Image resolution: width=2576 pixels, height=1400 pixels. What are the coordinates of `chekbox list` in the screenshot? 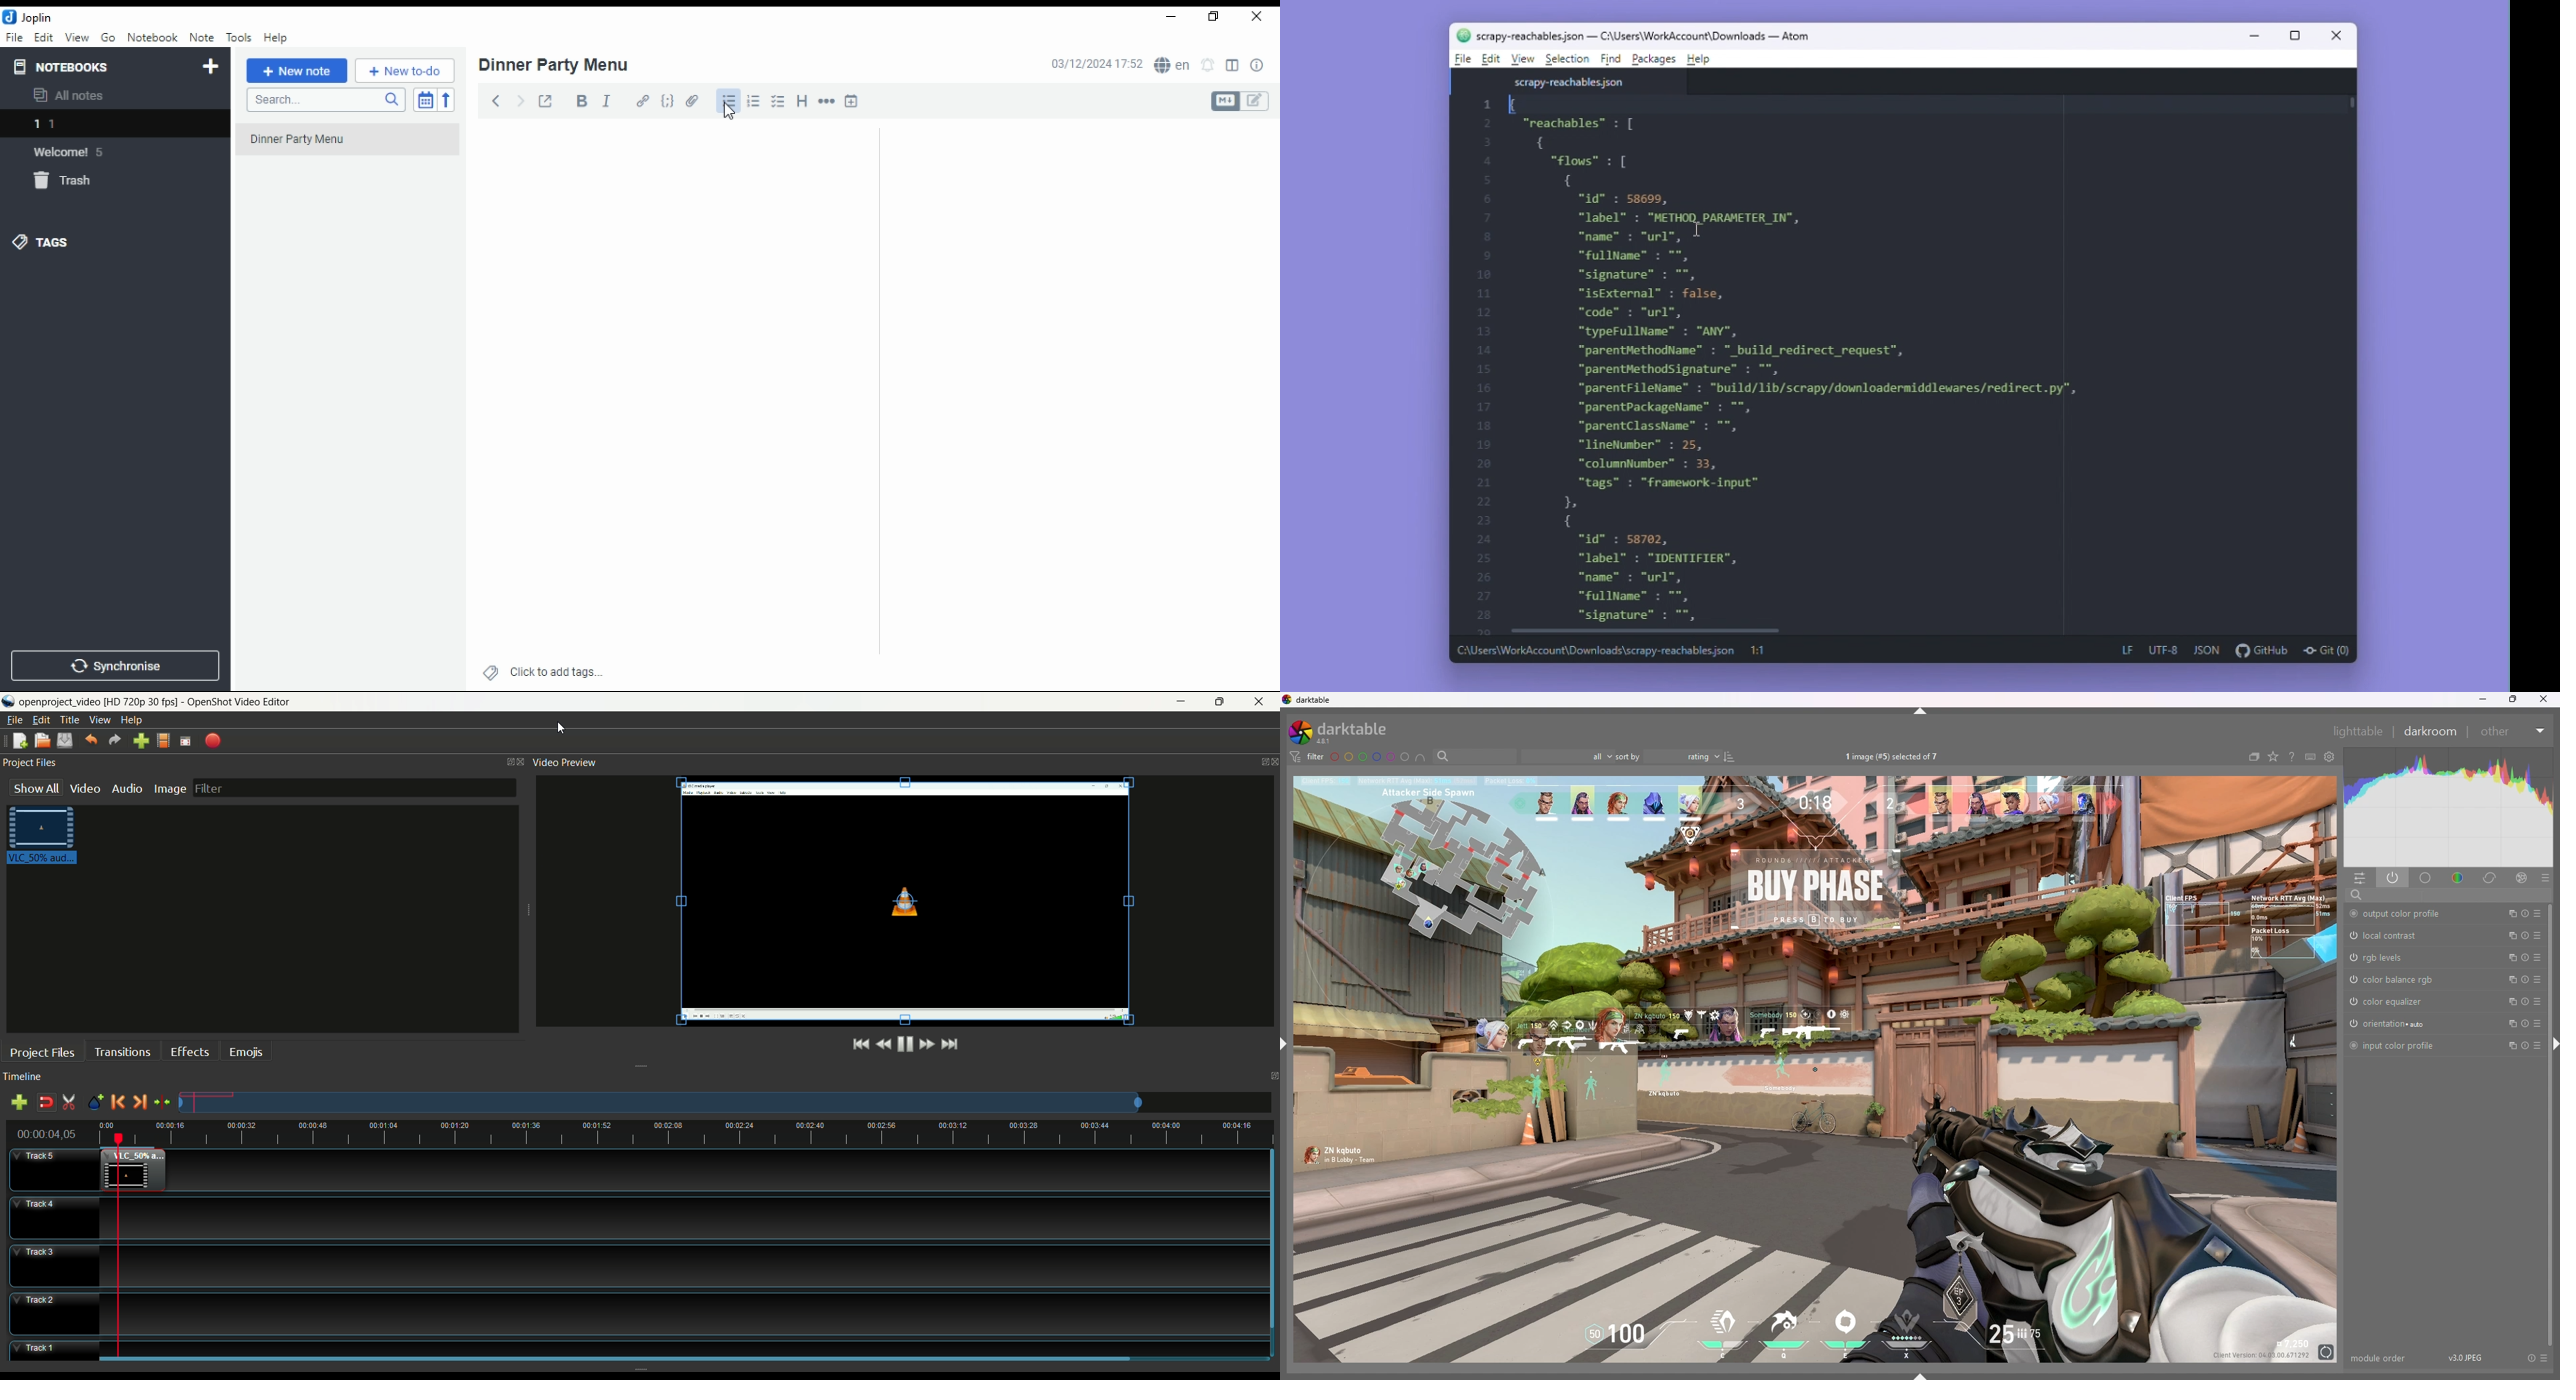 It's located at (779, 101).